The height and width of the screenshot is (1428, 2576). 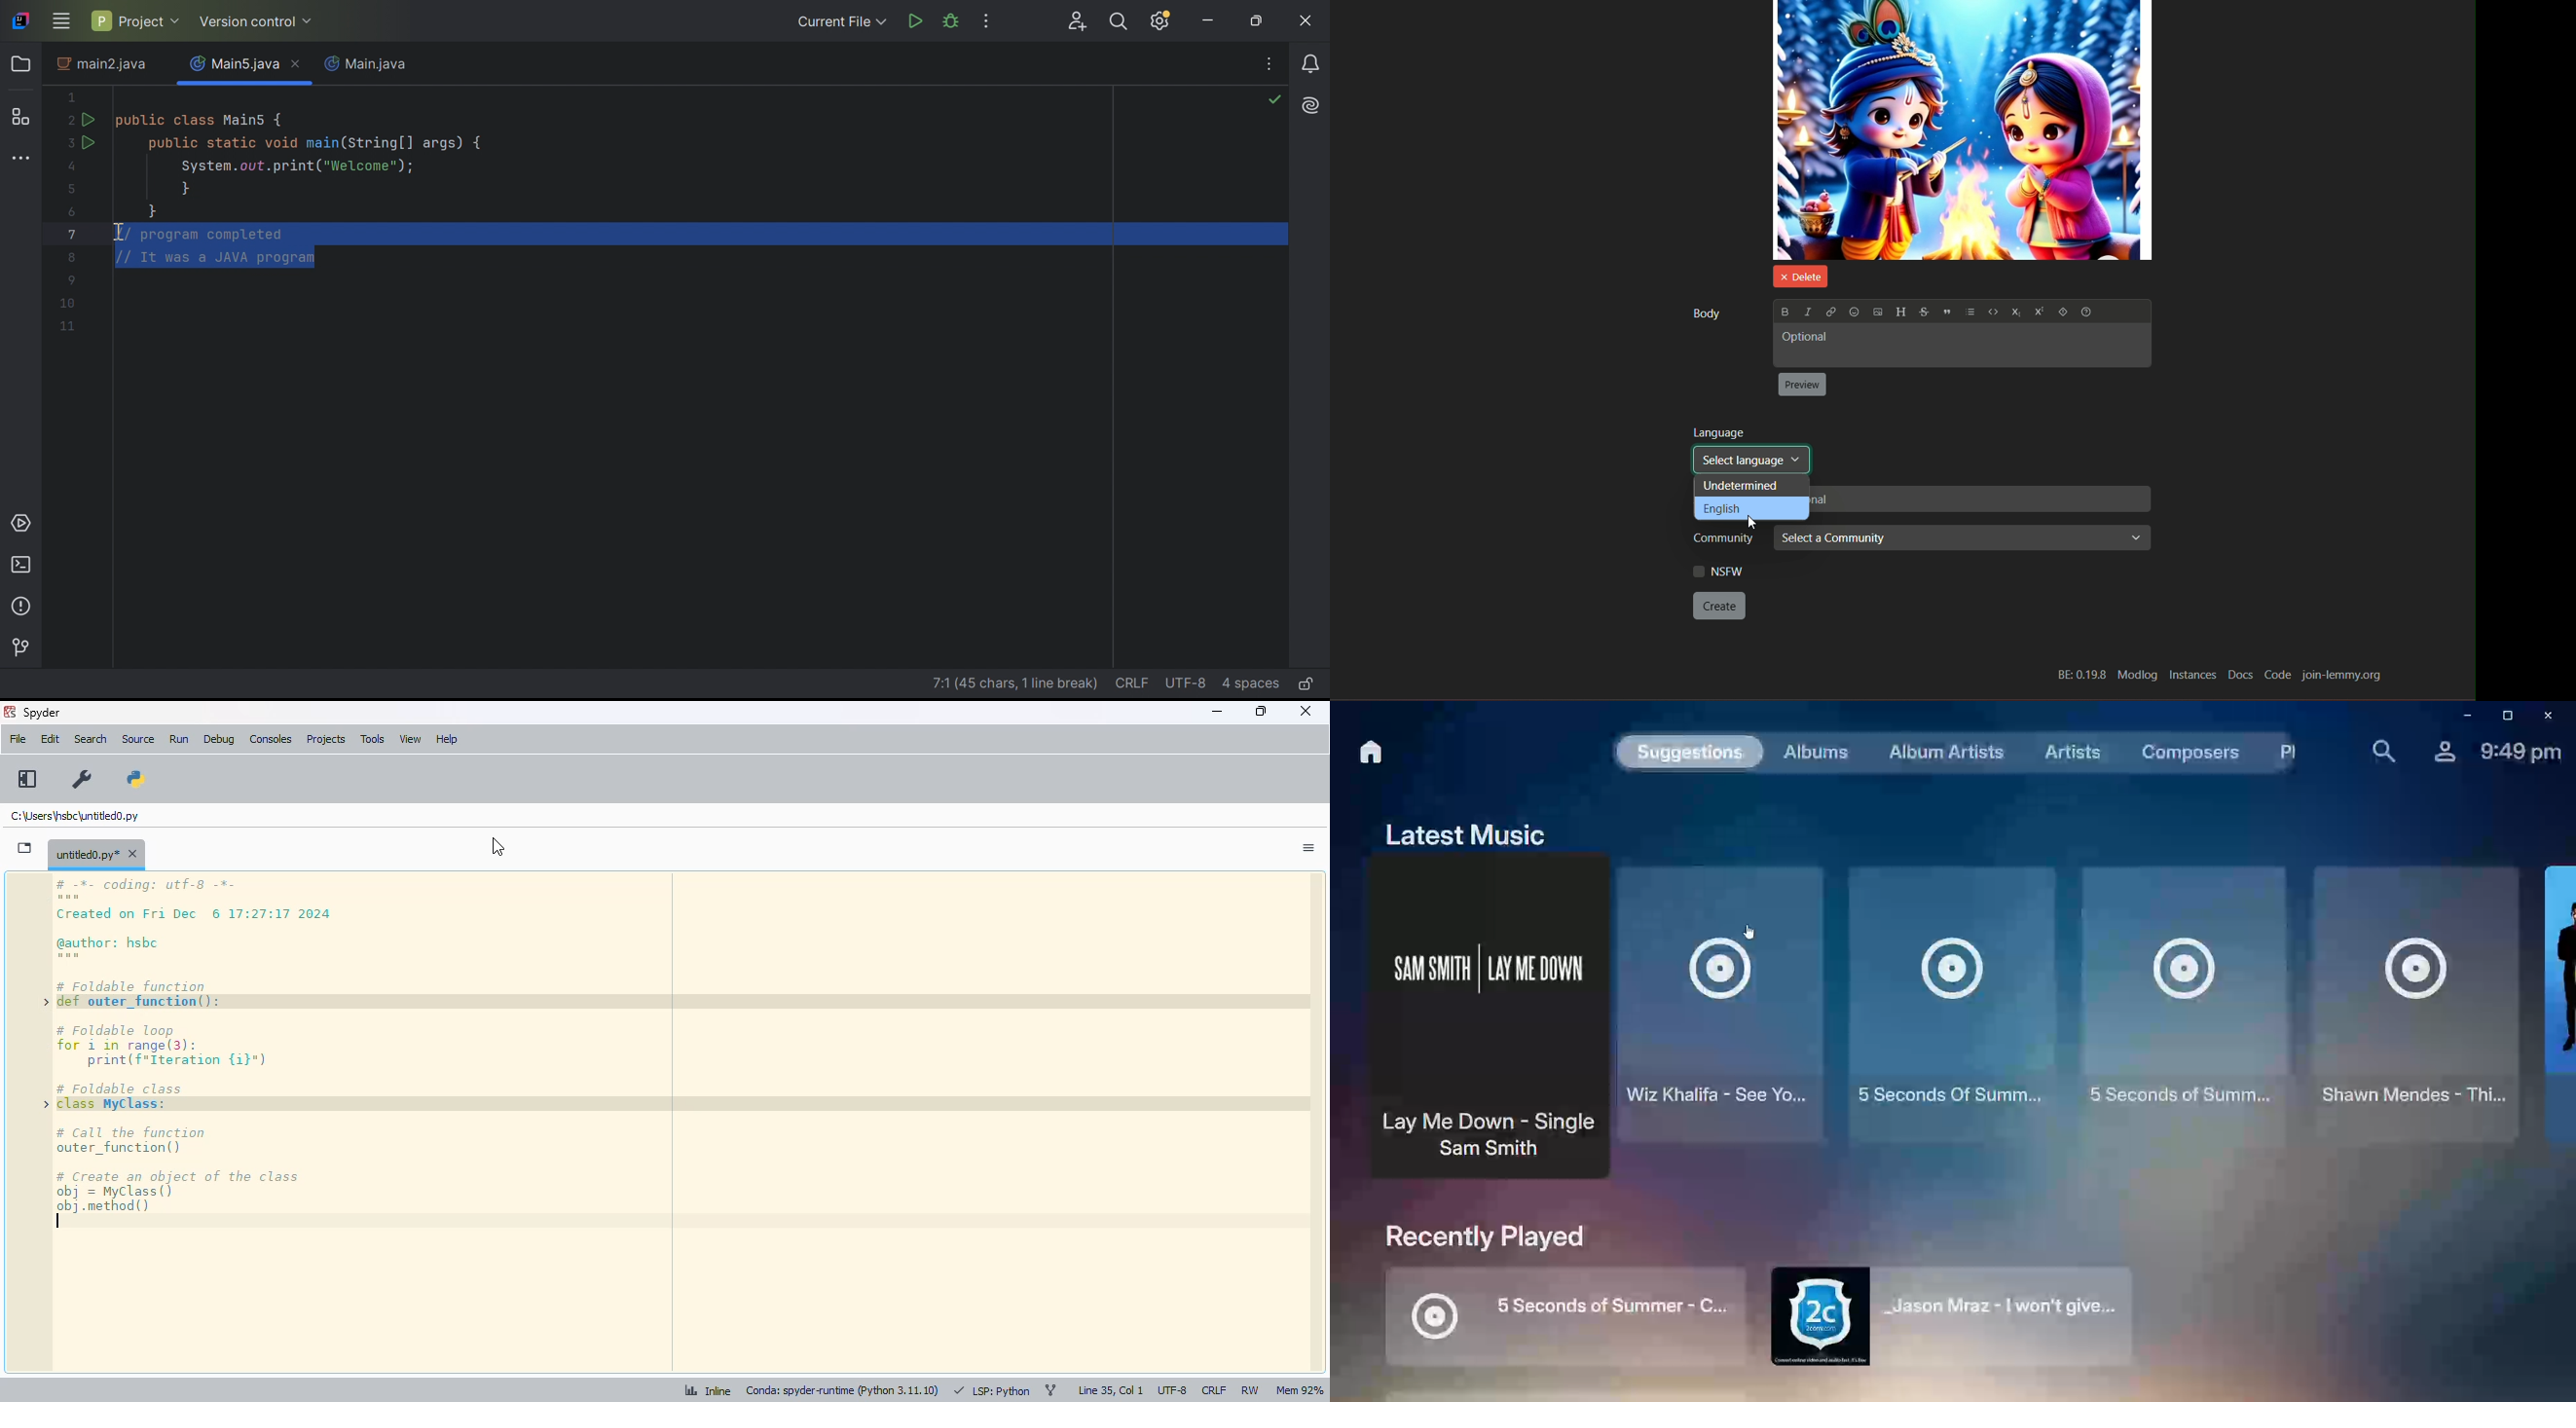 I want to click on image, so click(x=1963, y=130).